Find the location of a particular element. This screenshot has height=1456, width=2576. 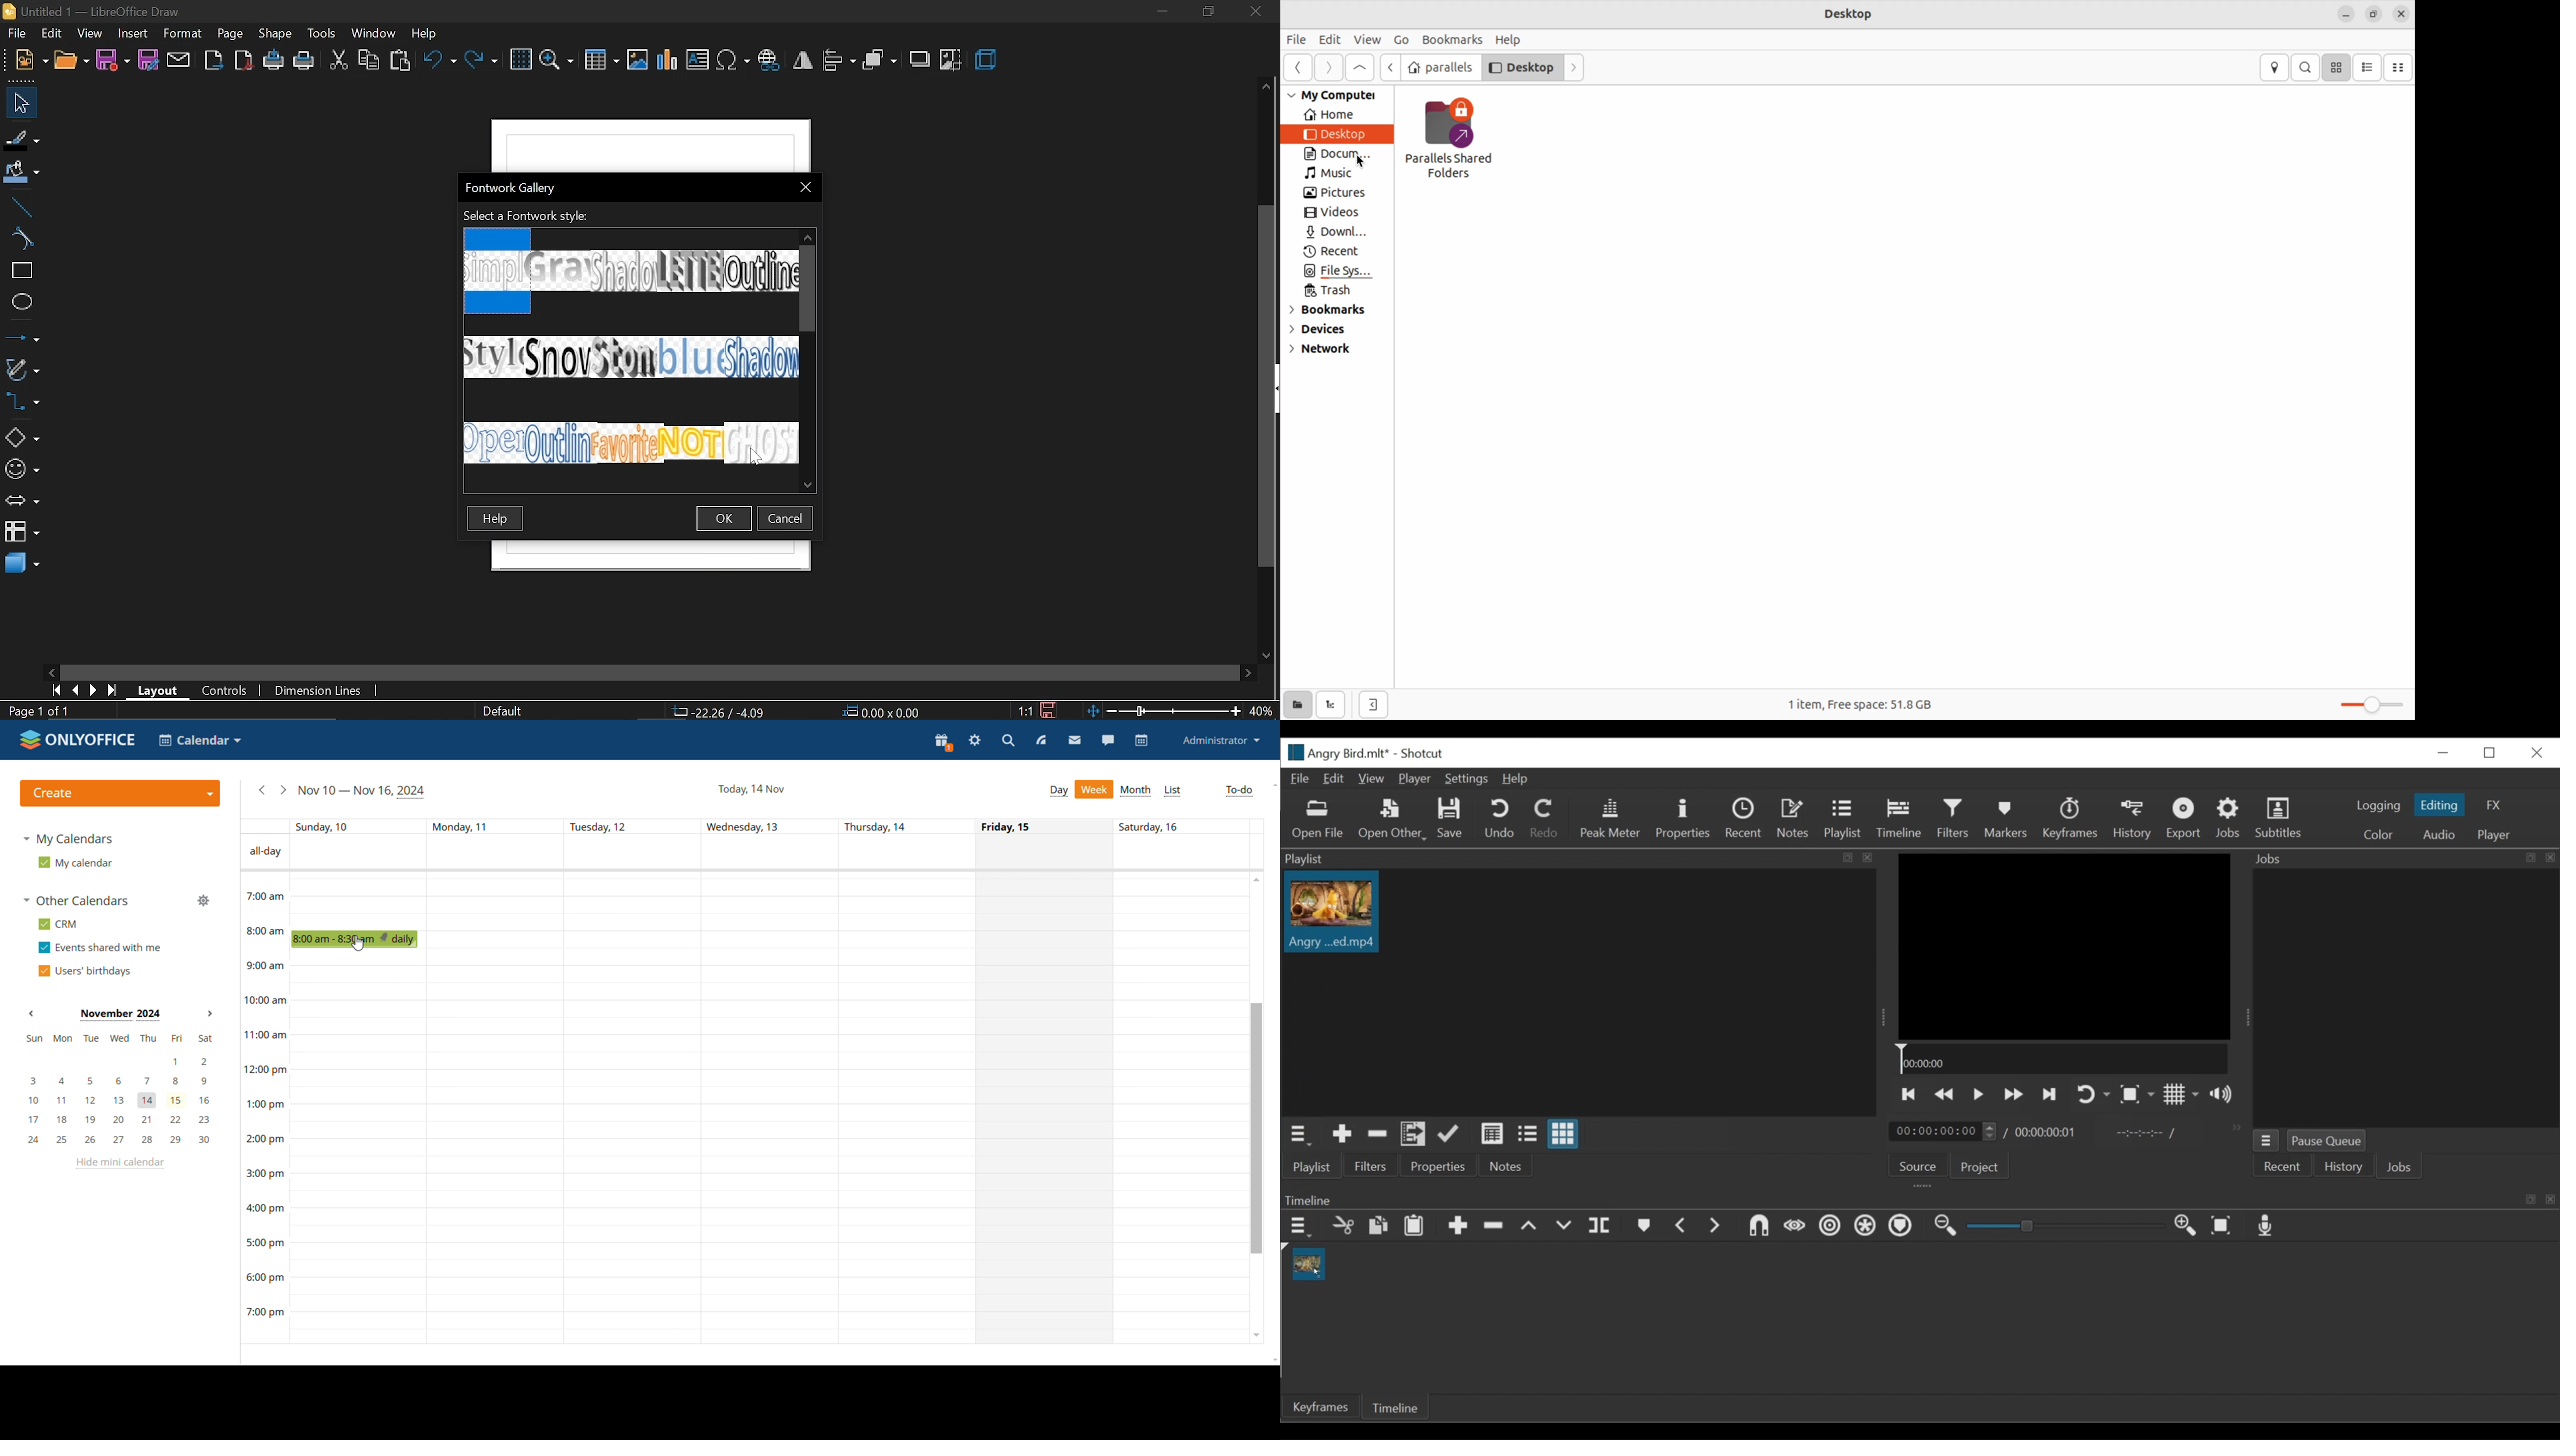

move down is located at coordinates (808, 484).